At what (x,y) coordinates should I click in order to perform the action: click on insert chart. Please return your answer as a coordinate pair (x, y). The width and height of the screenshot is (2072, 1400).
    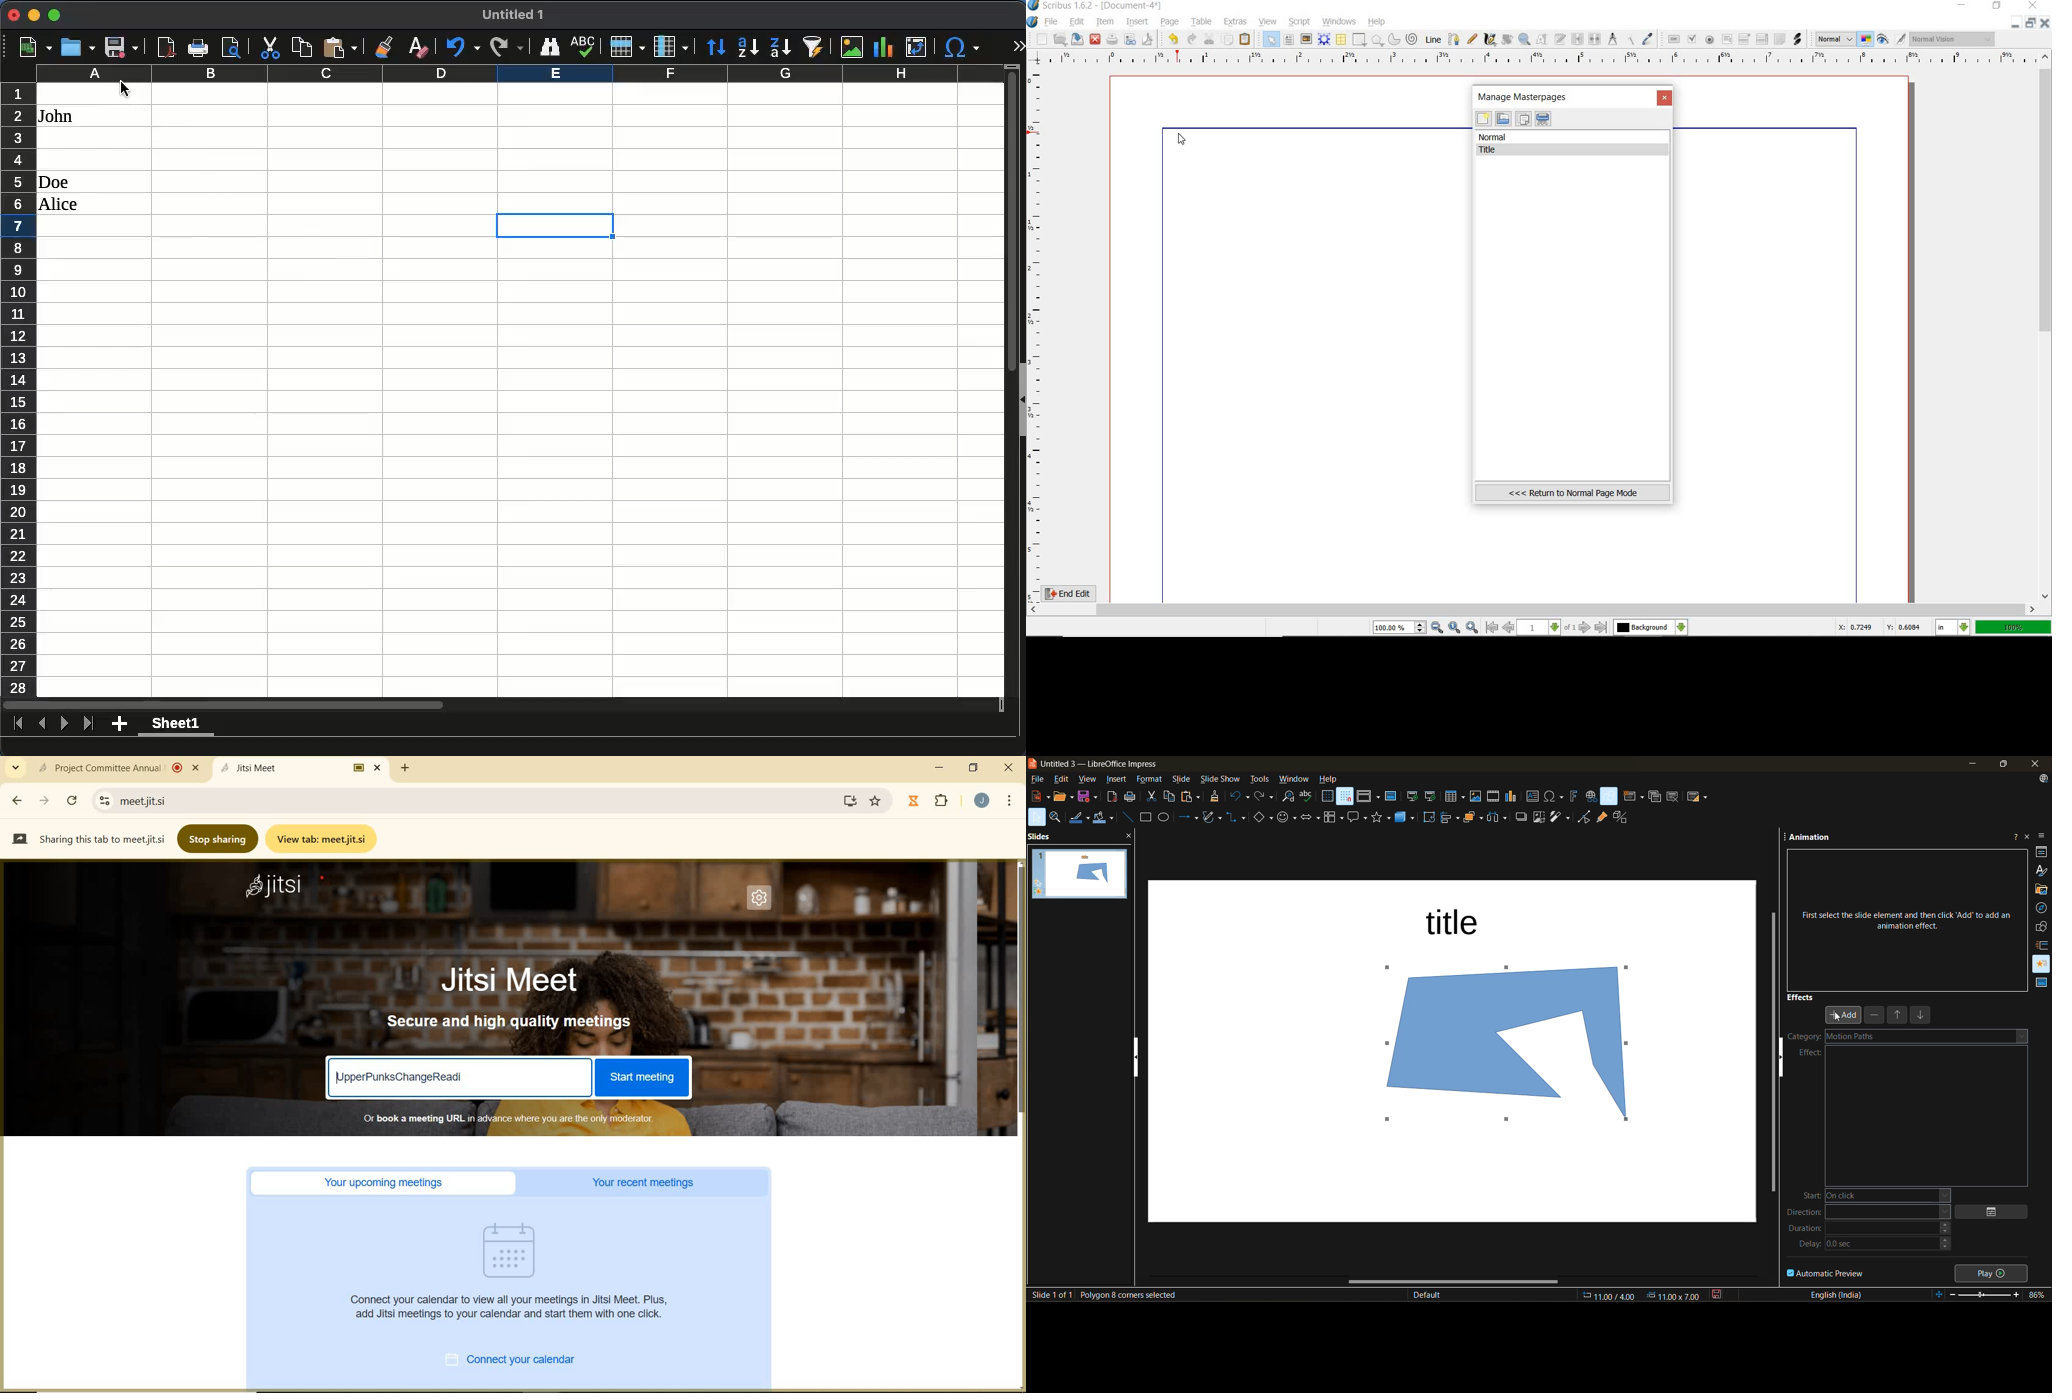
    Looking at the image, I should click on (1511, 797).